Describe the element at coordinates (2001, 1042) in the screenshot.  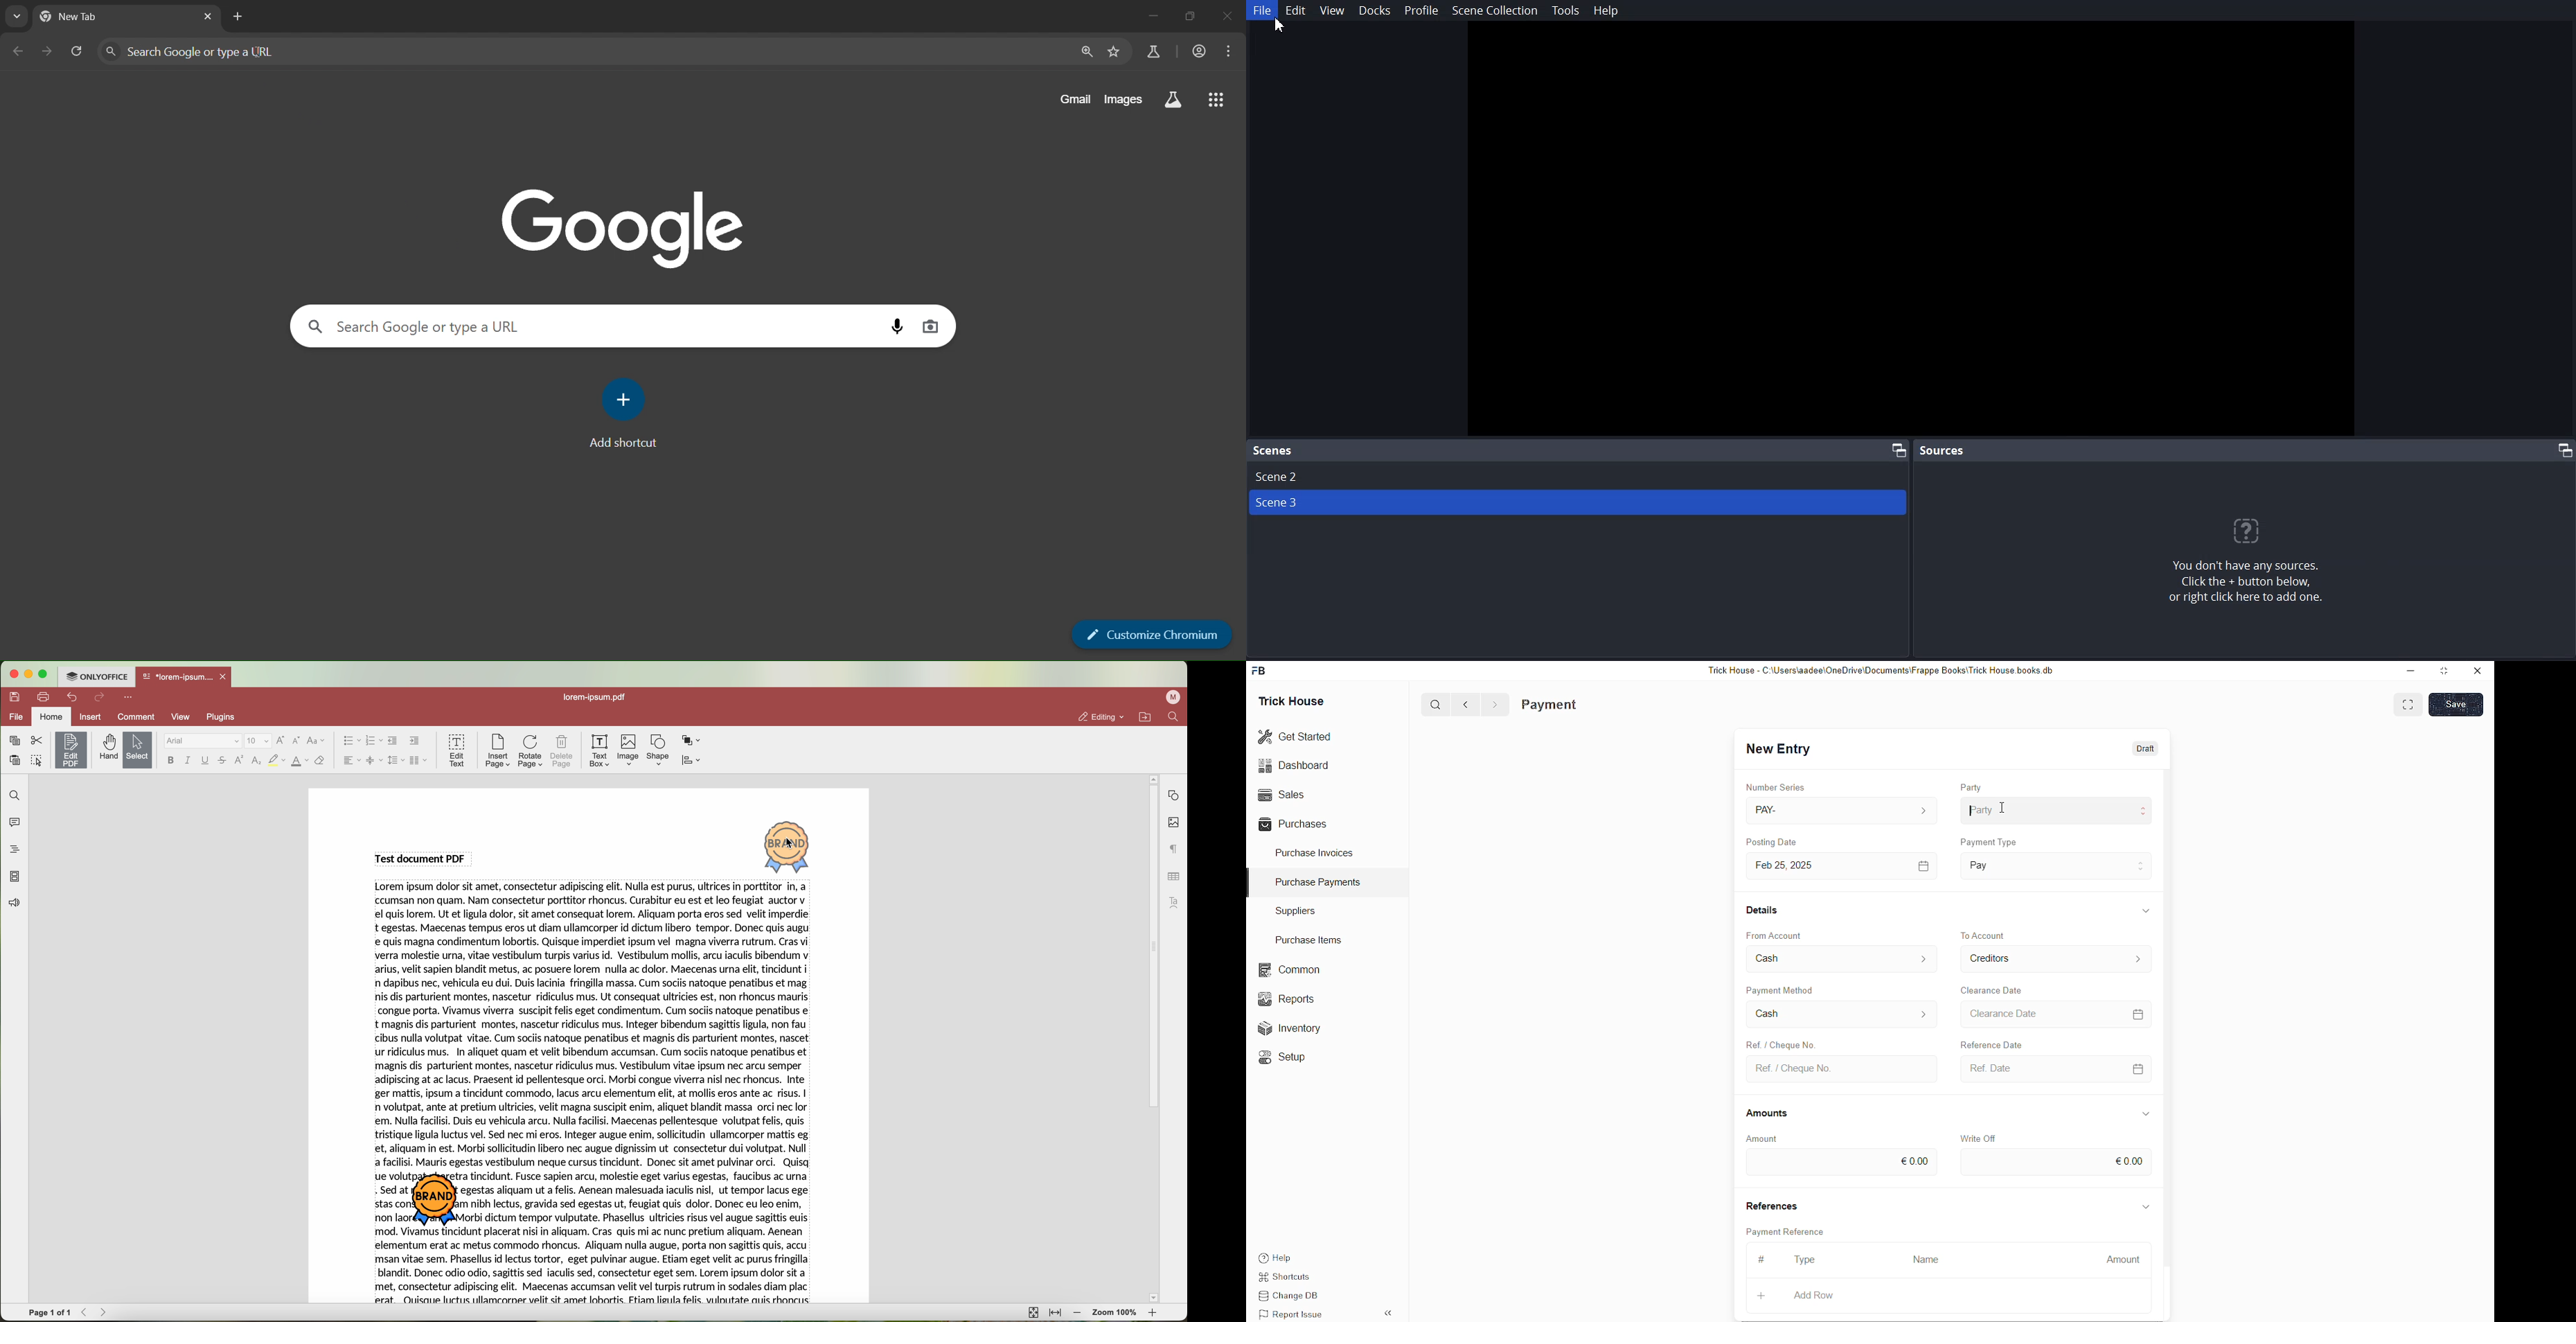
I see `Falivunce Dis` at that location.